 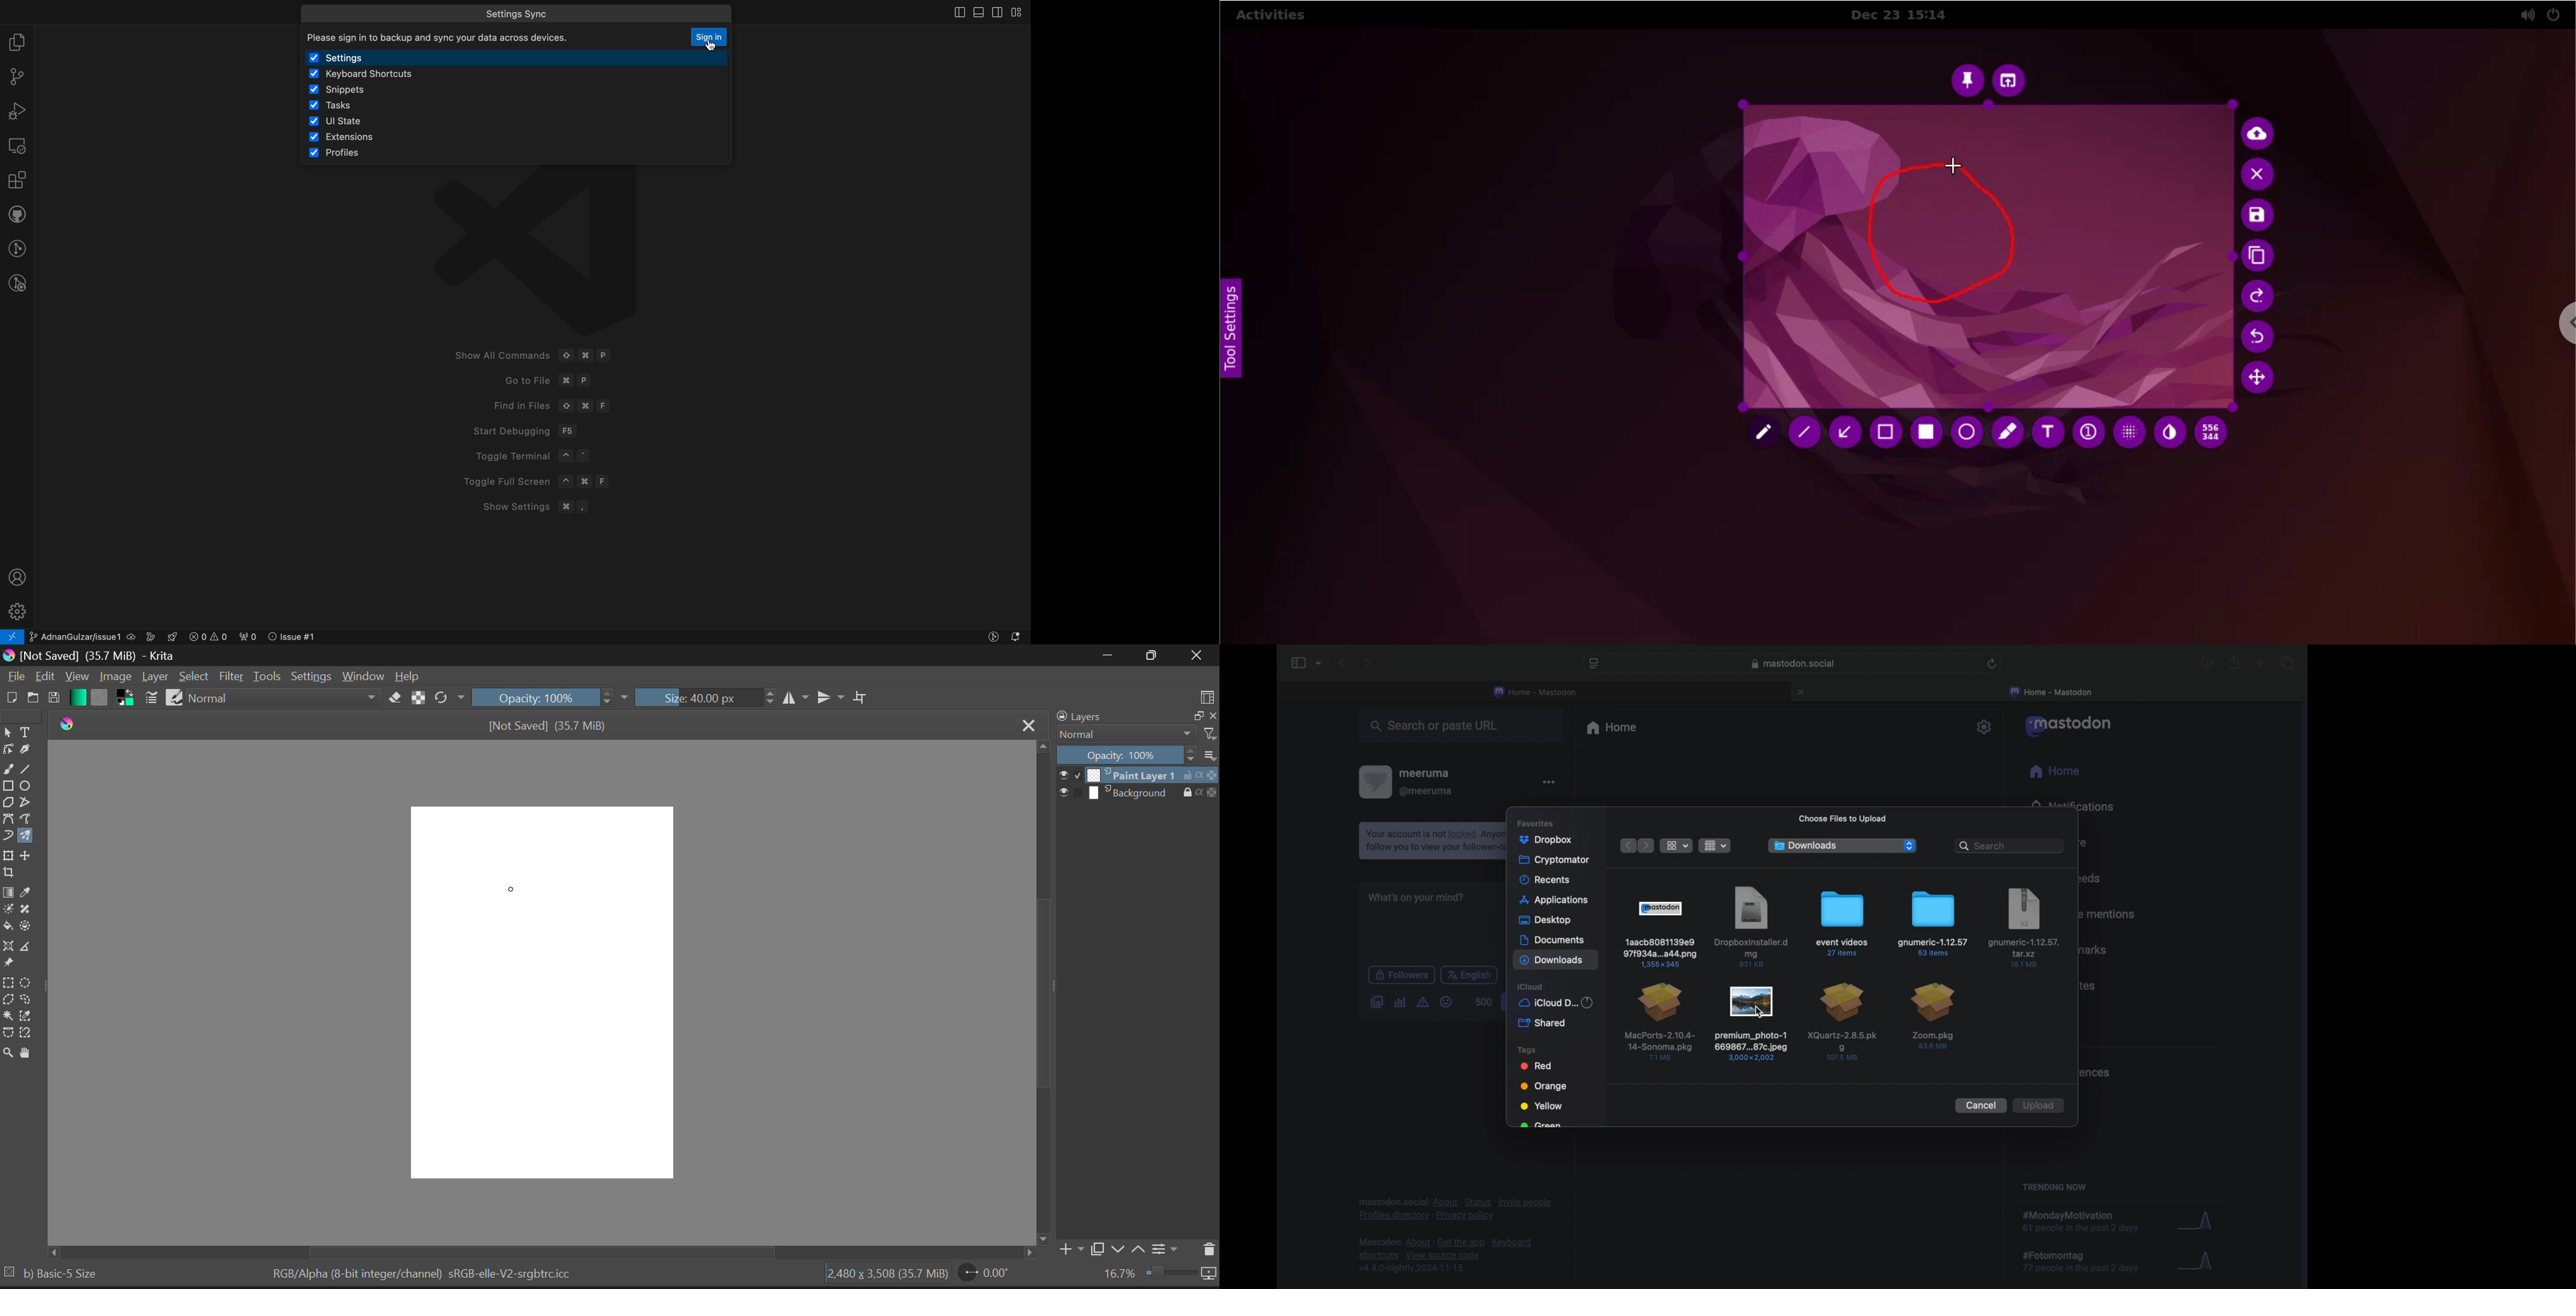 What do you see at coordinates (357, 154) in the screenshot?
I see `profiles` at bounding box center [357, 154].